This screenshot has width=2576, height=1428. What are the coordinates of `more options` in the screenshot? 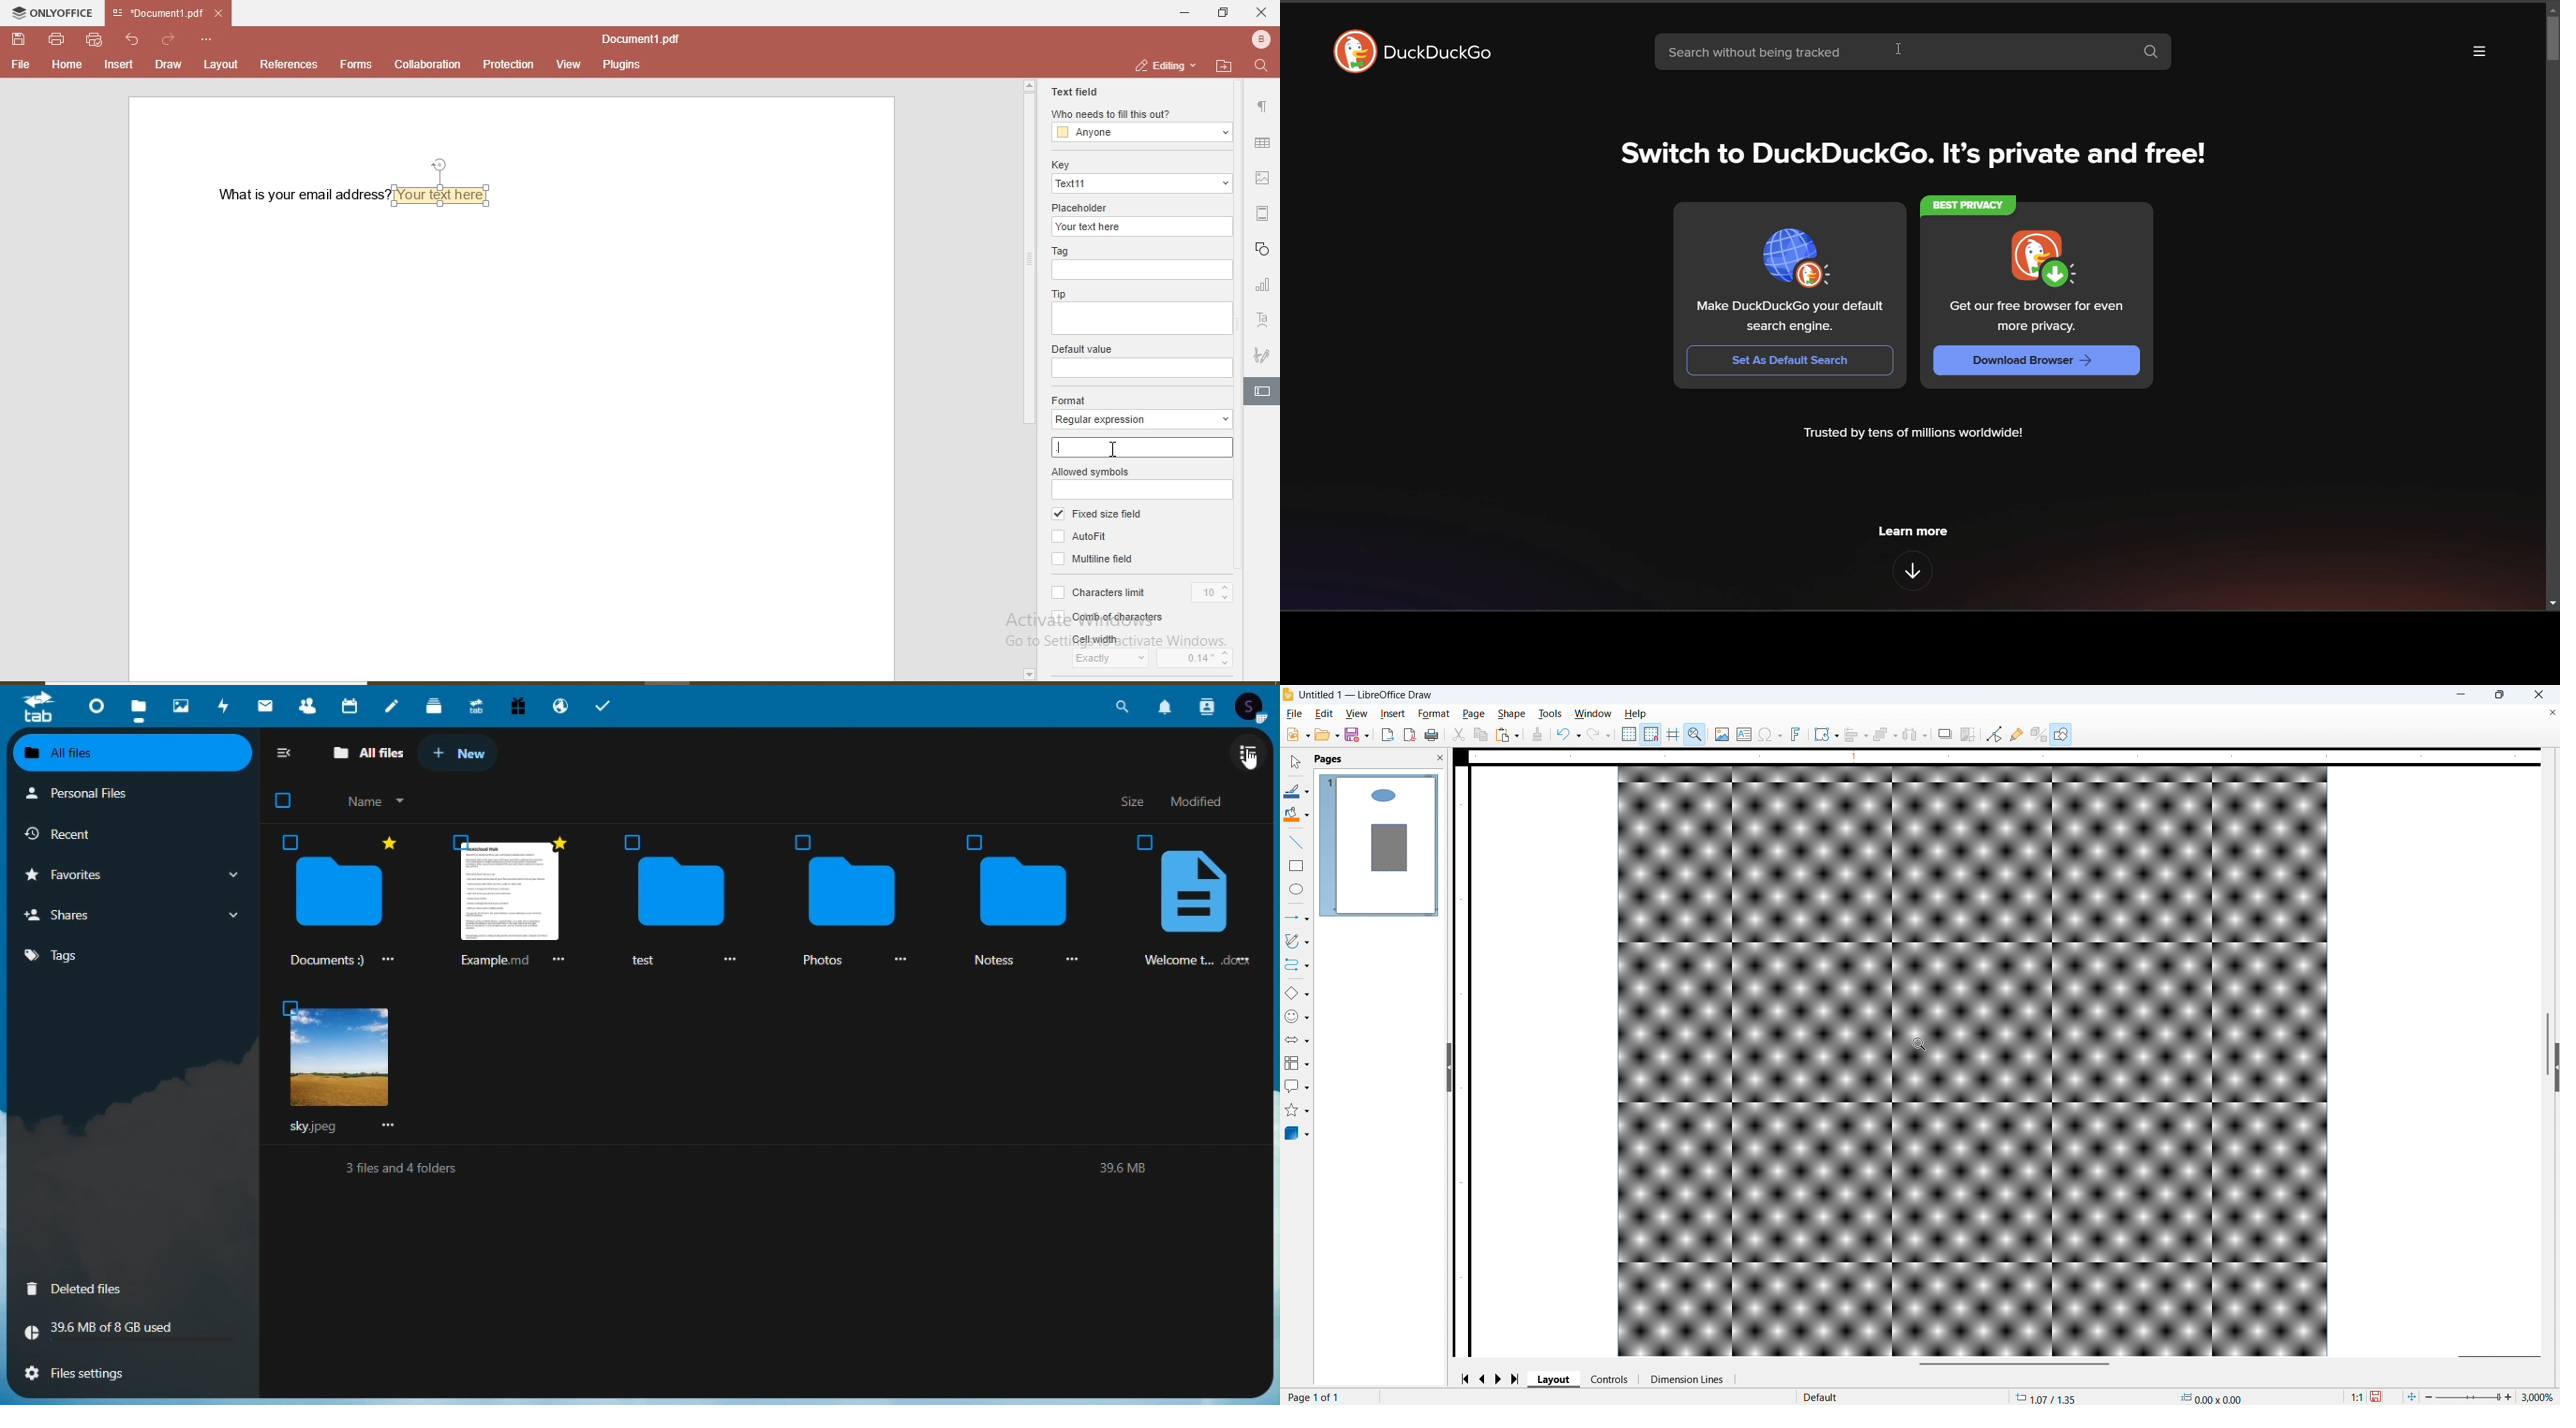 It's located at (895, 959).